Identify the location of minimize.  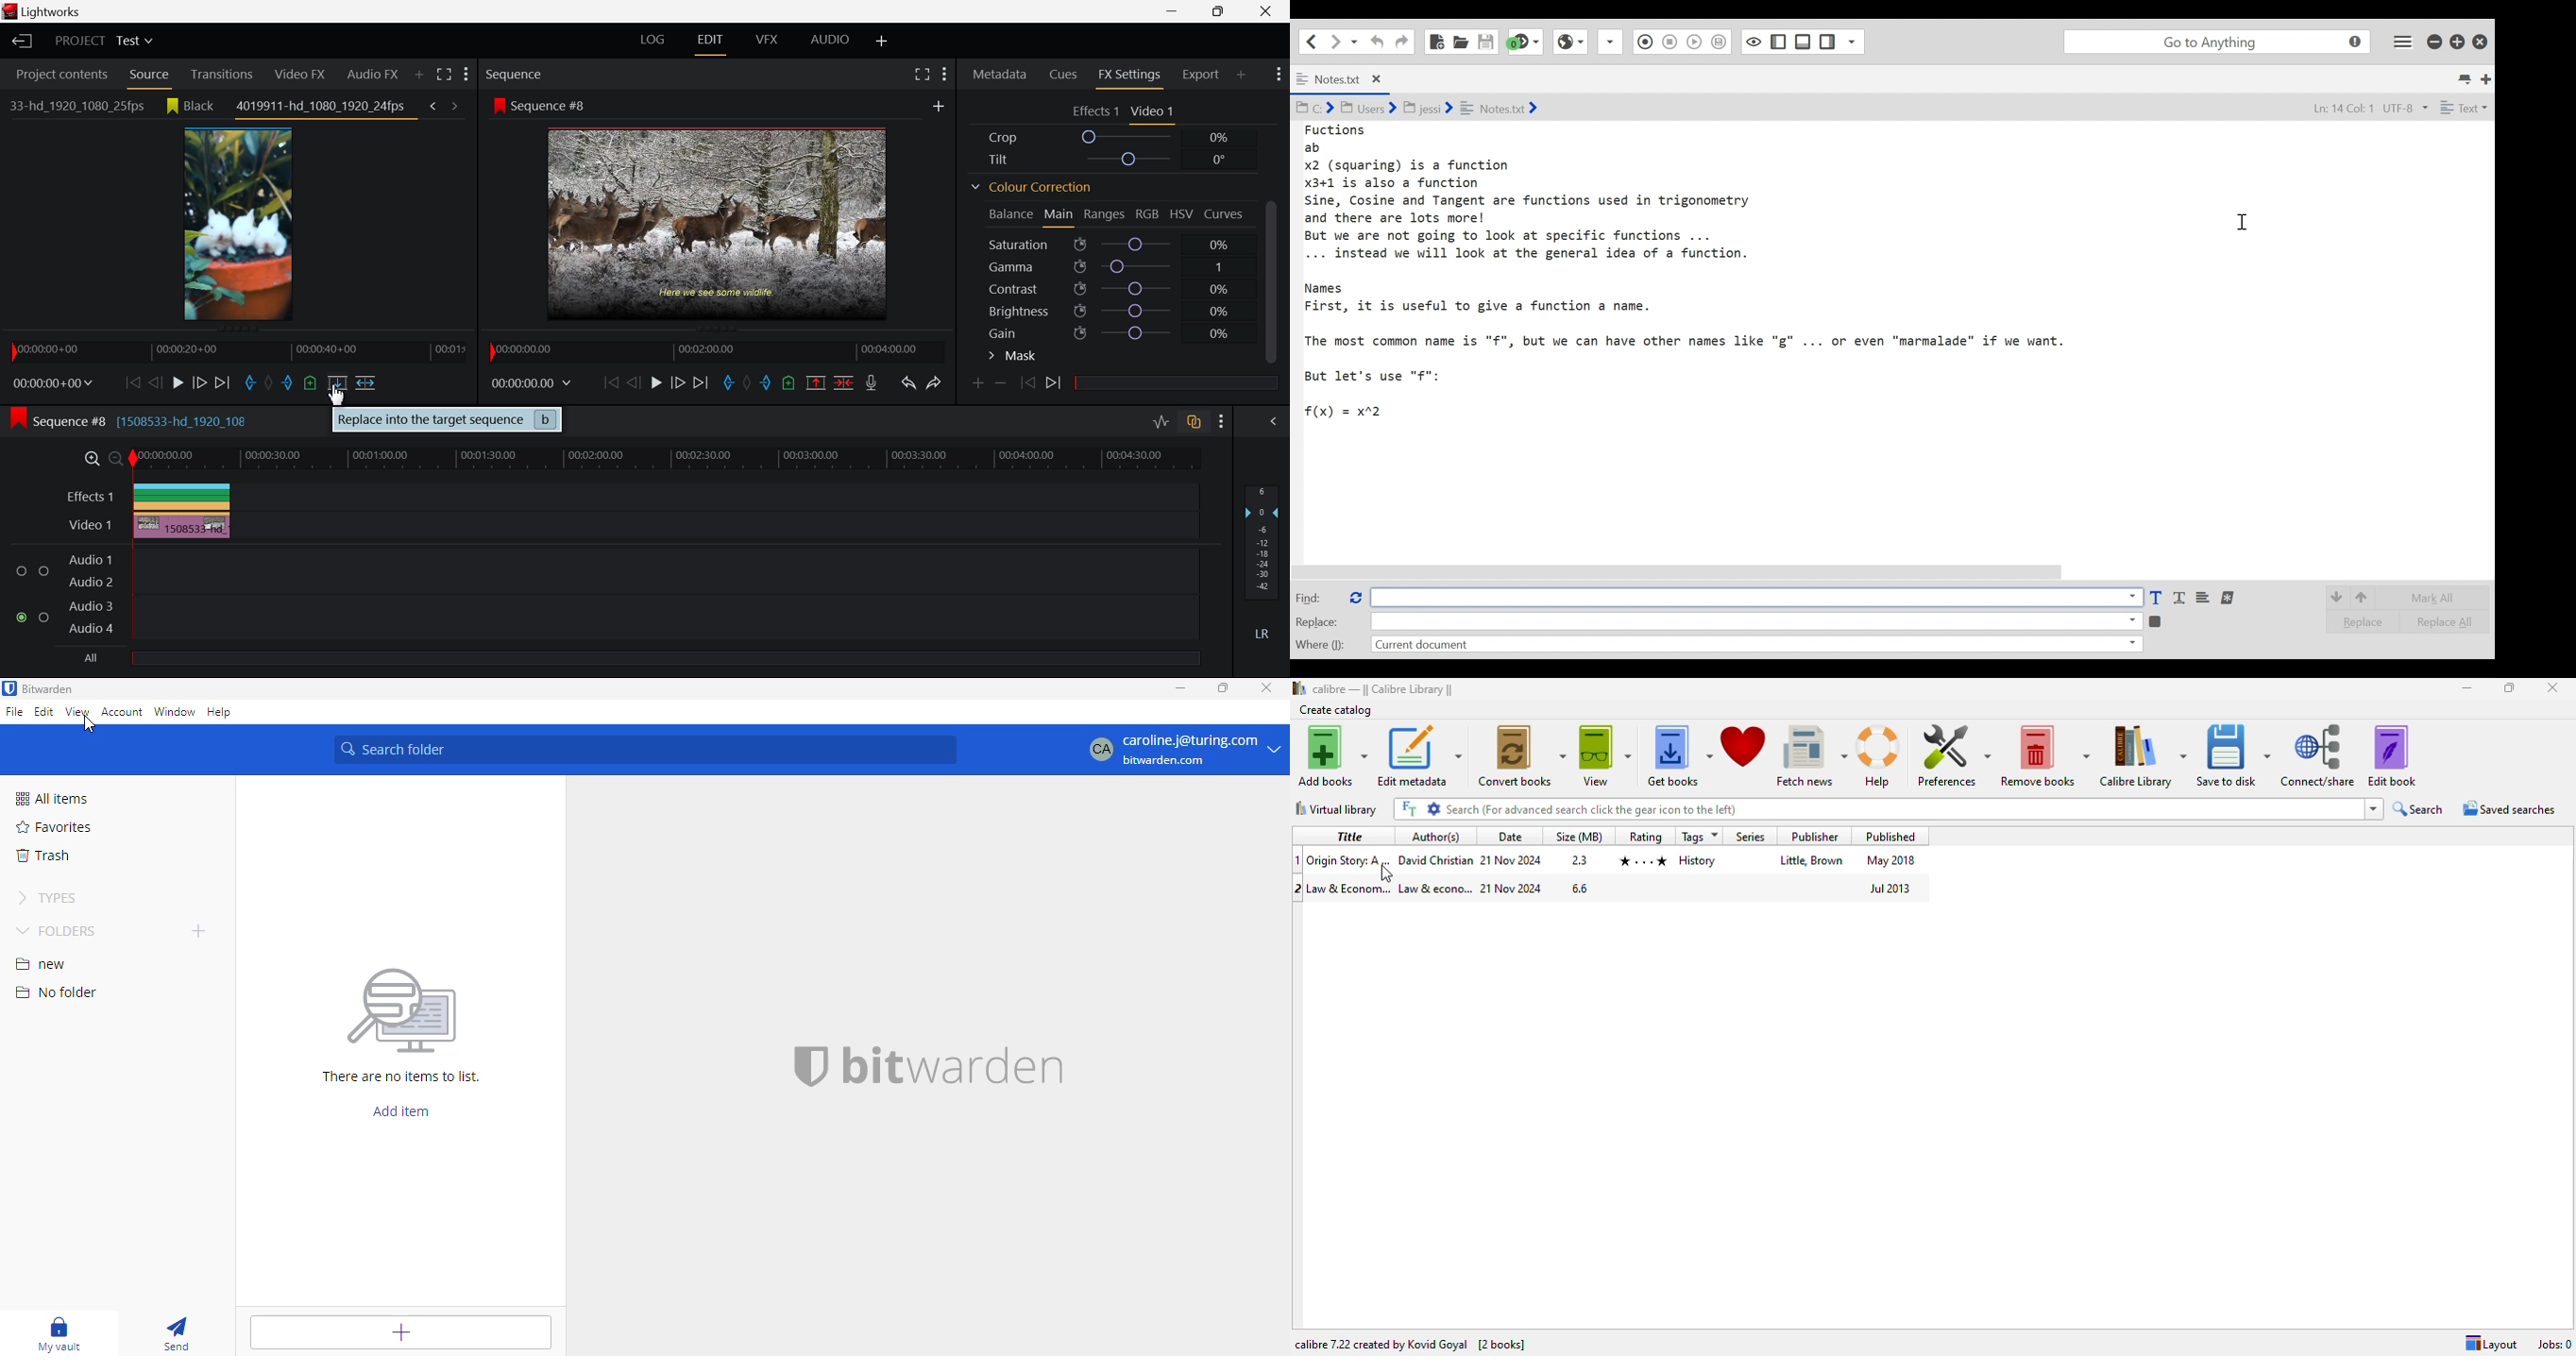
(1182, 687).